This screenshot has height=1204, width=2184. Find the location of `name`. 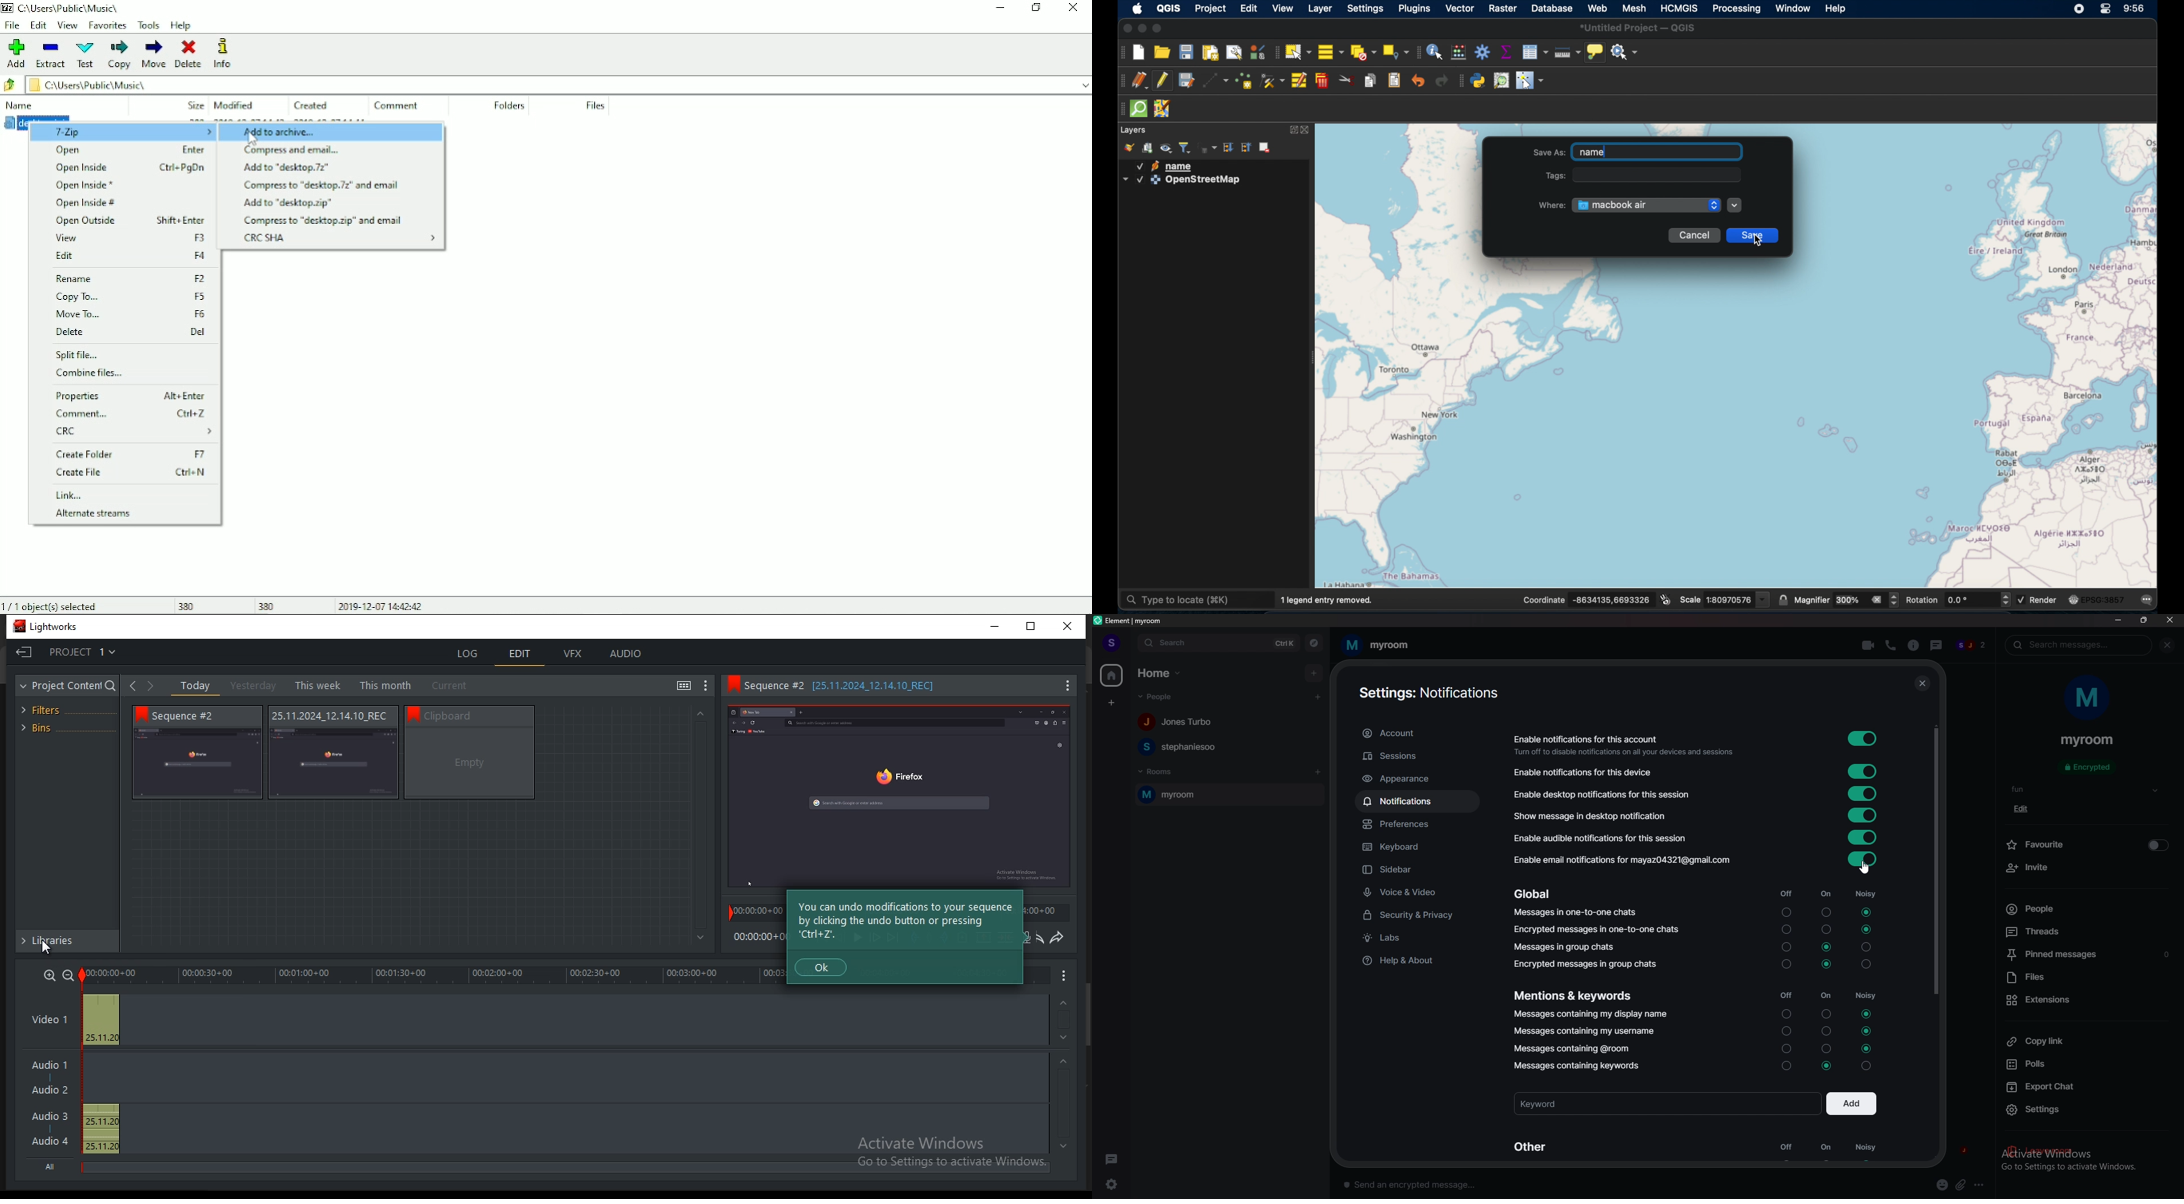

name is located at coordinates (1169, 166).